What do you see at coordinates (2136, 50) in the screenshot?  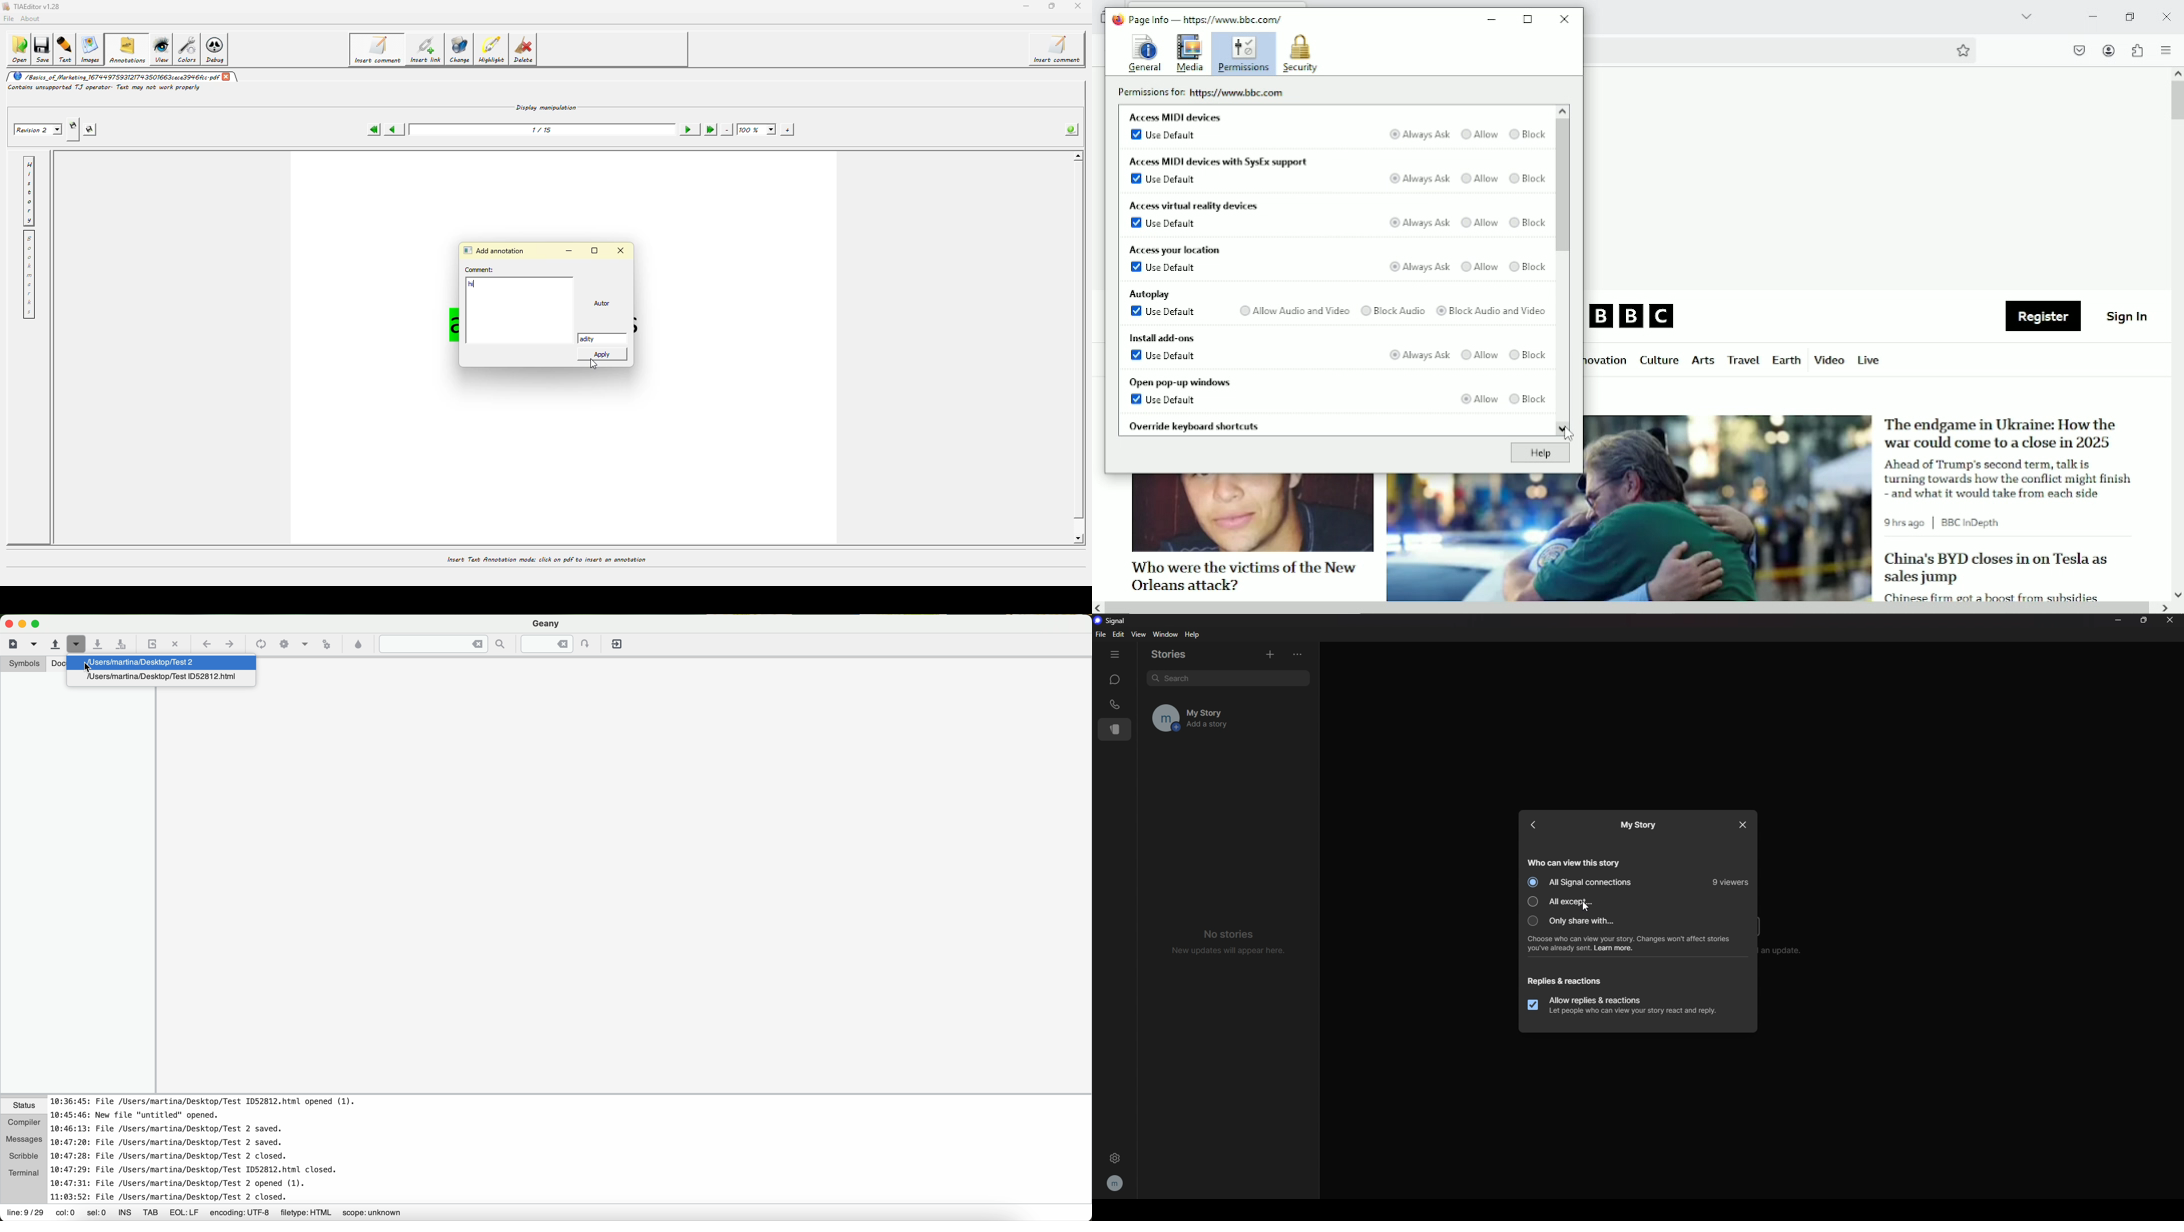 I see `Extensions` at bounding box center [2136, 50].